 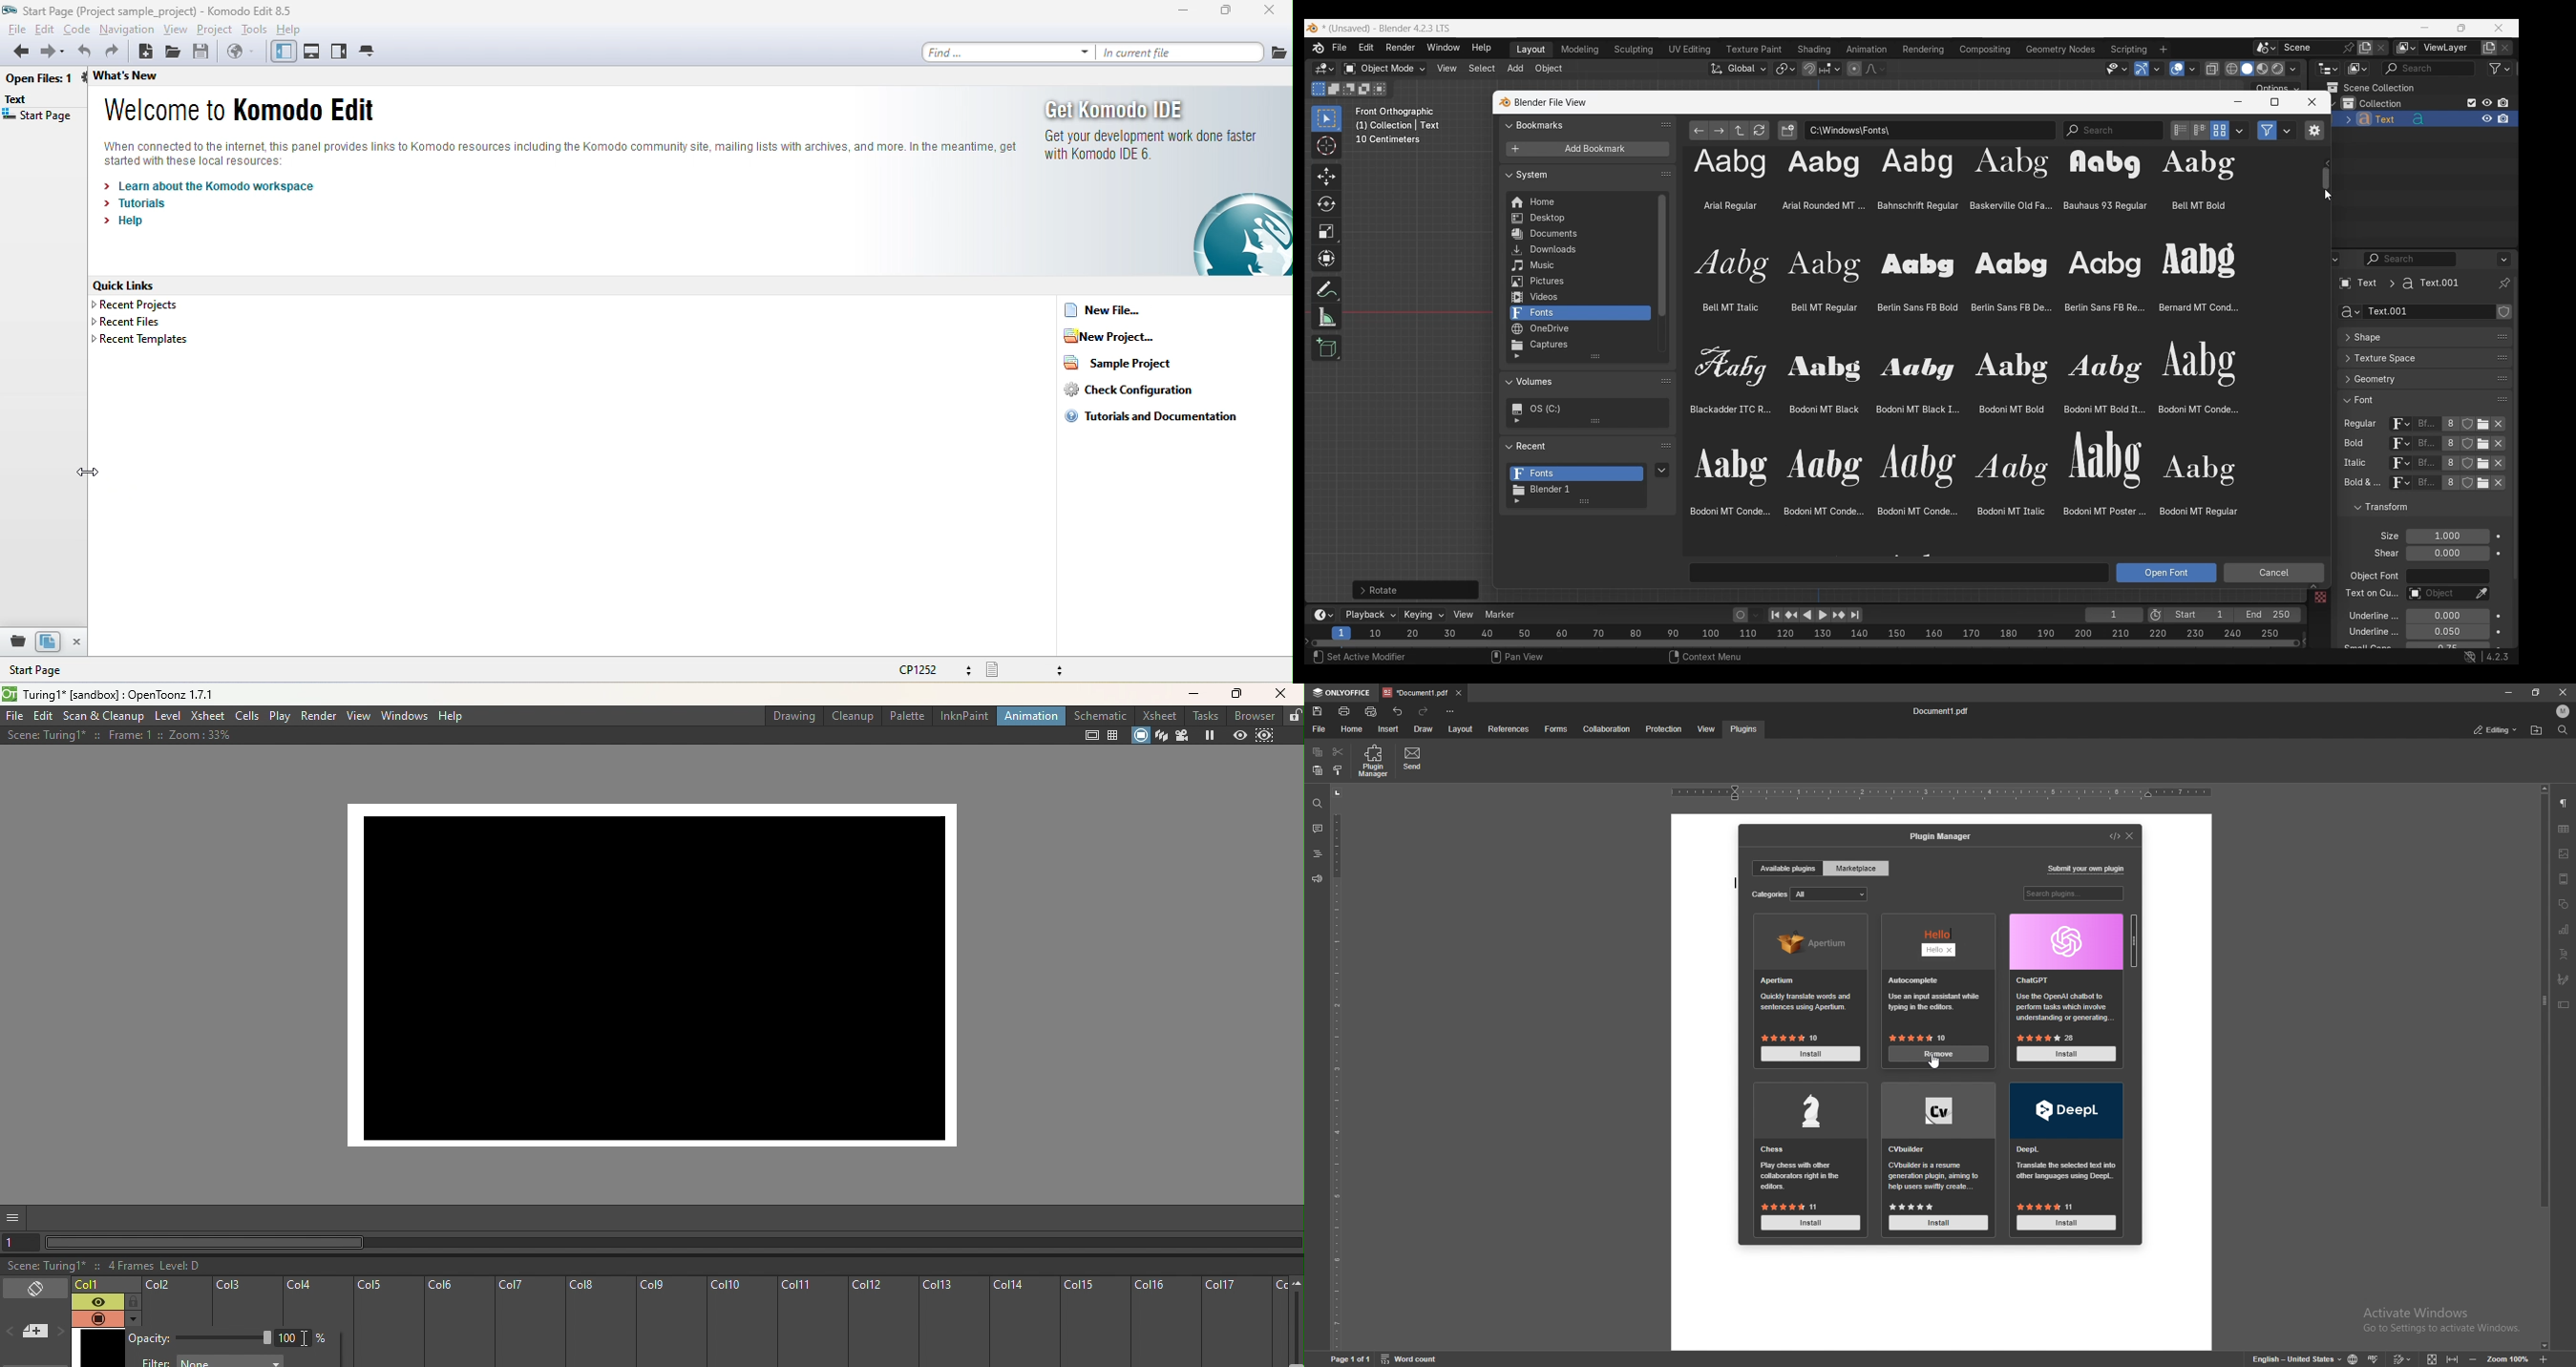 I want to click on Page 1 , so click(x=1343, y=1358).